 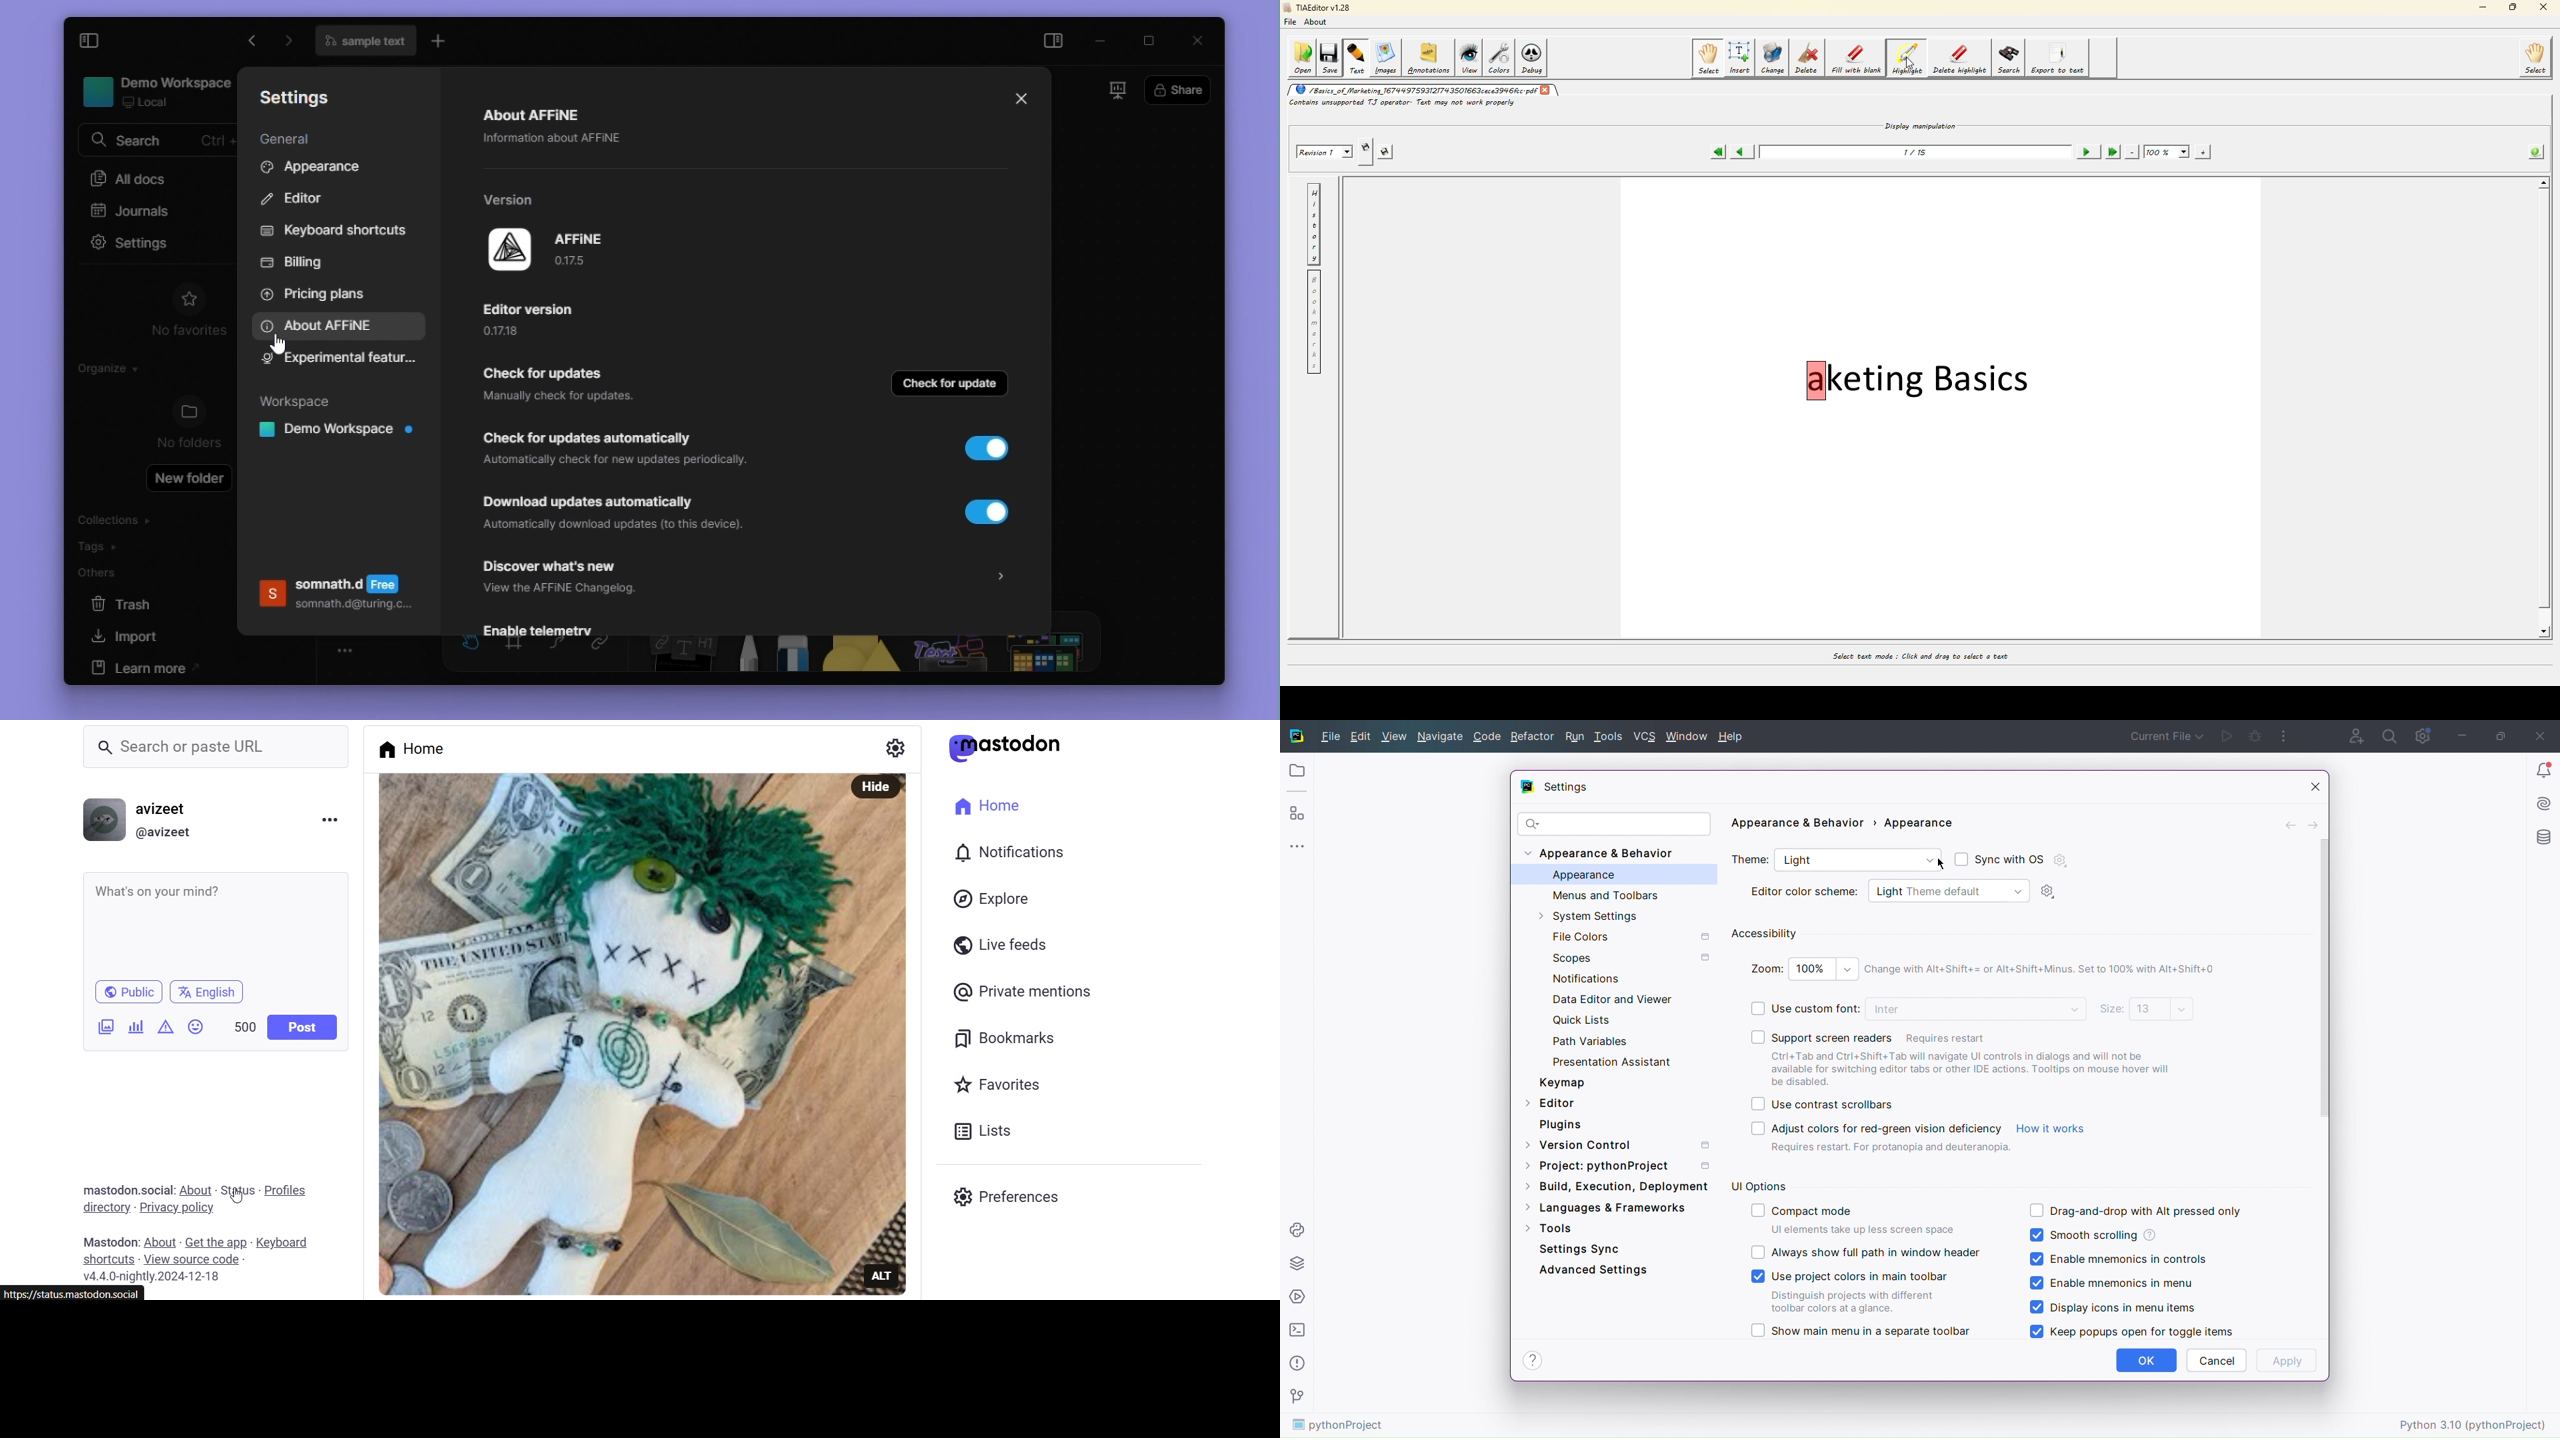 What do you see at coordinates (1860, 1331) in the screenshot?
I see `Show main menu in a separate toolbar` at bounding box center [1860, 1331].